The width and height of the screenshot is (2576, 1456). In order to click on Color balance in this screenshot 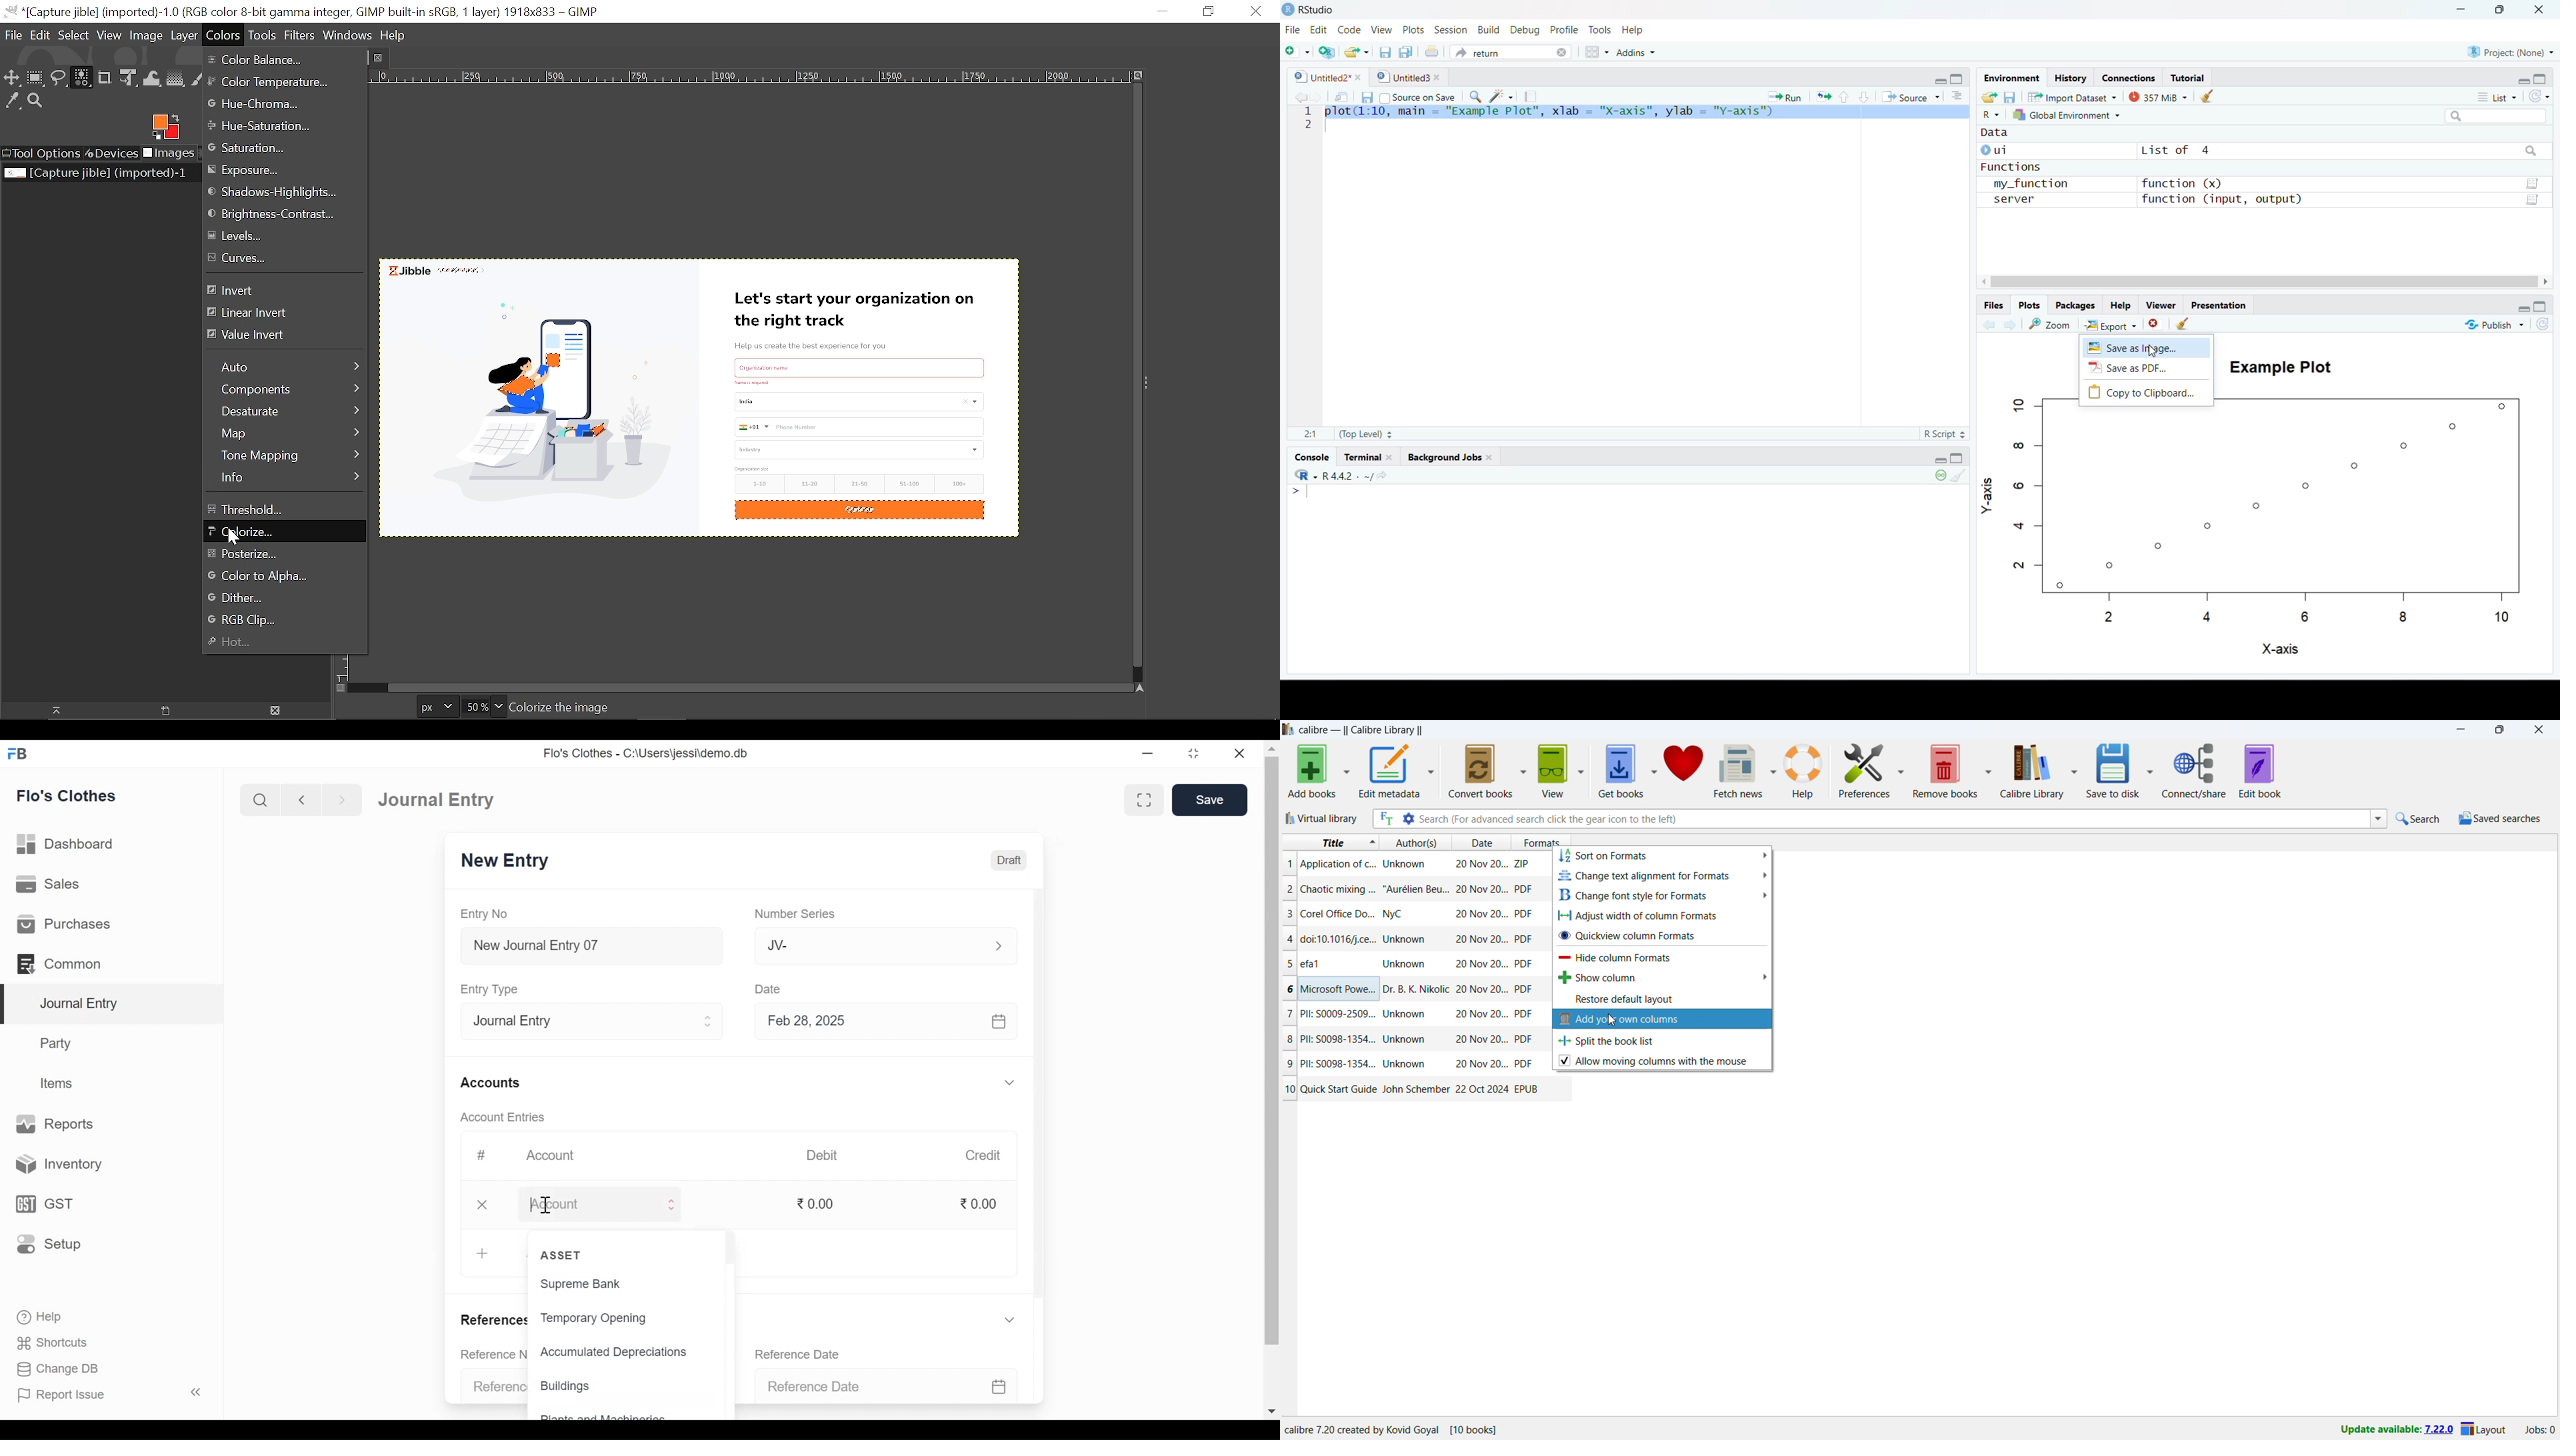, I will do `click(266, 60)`.